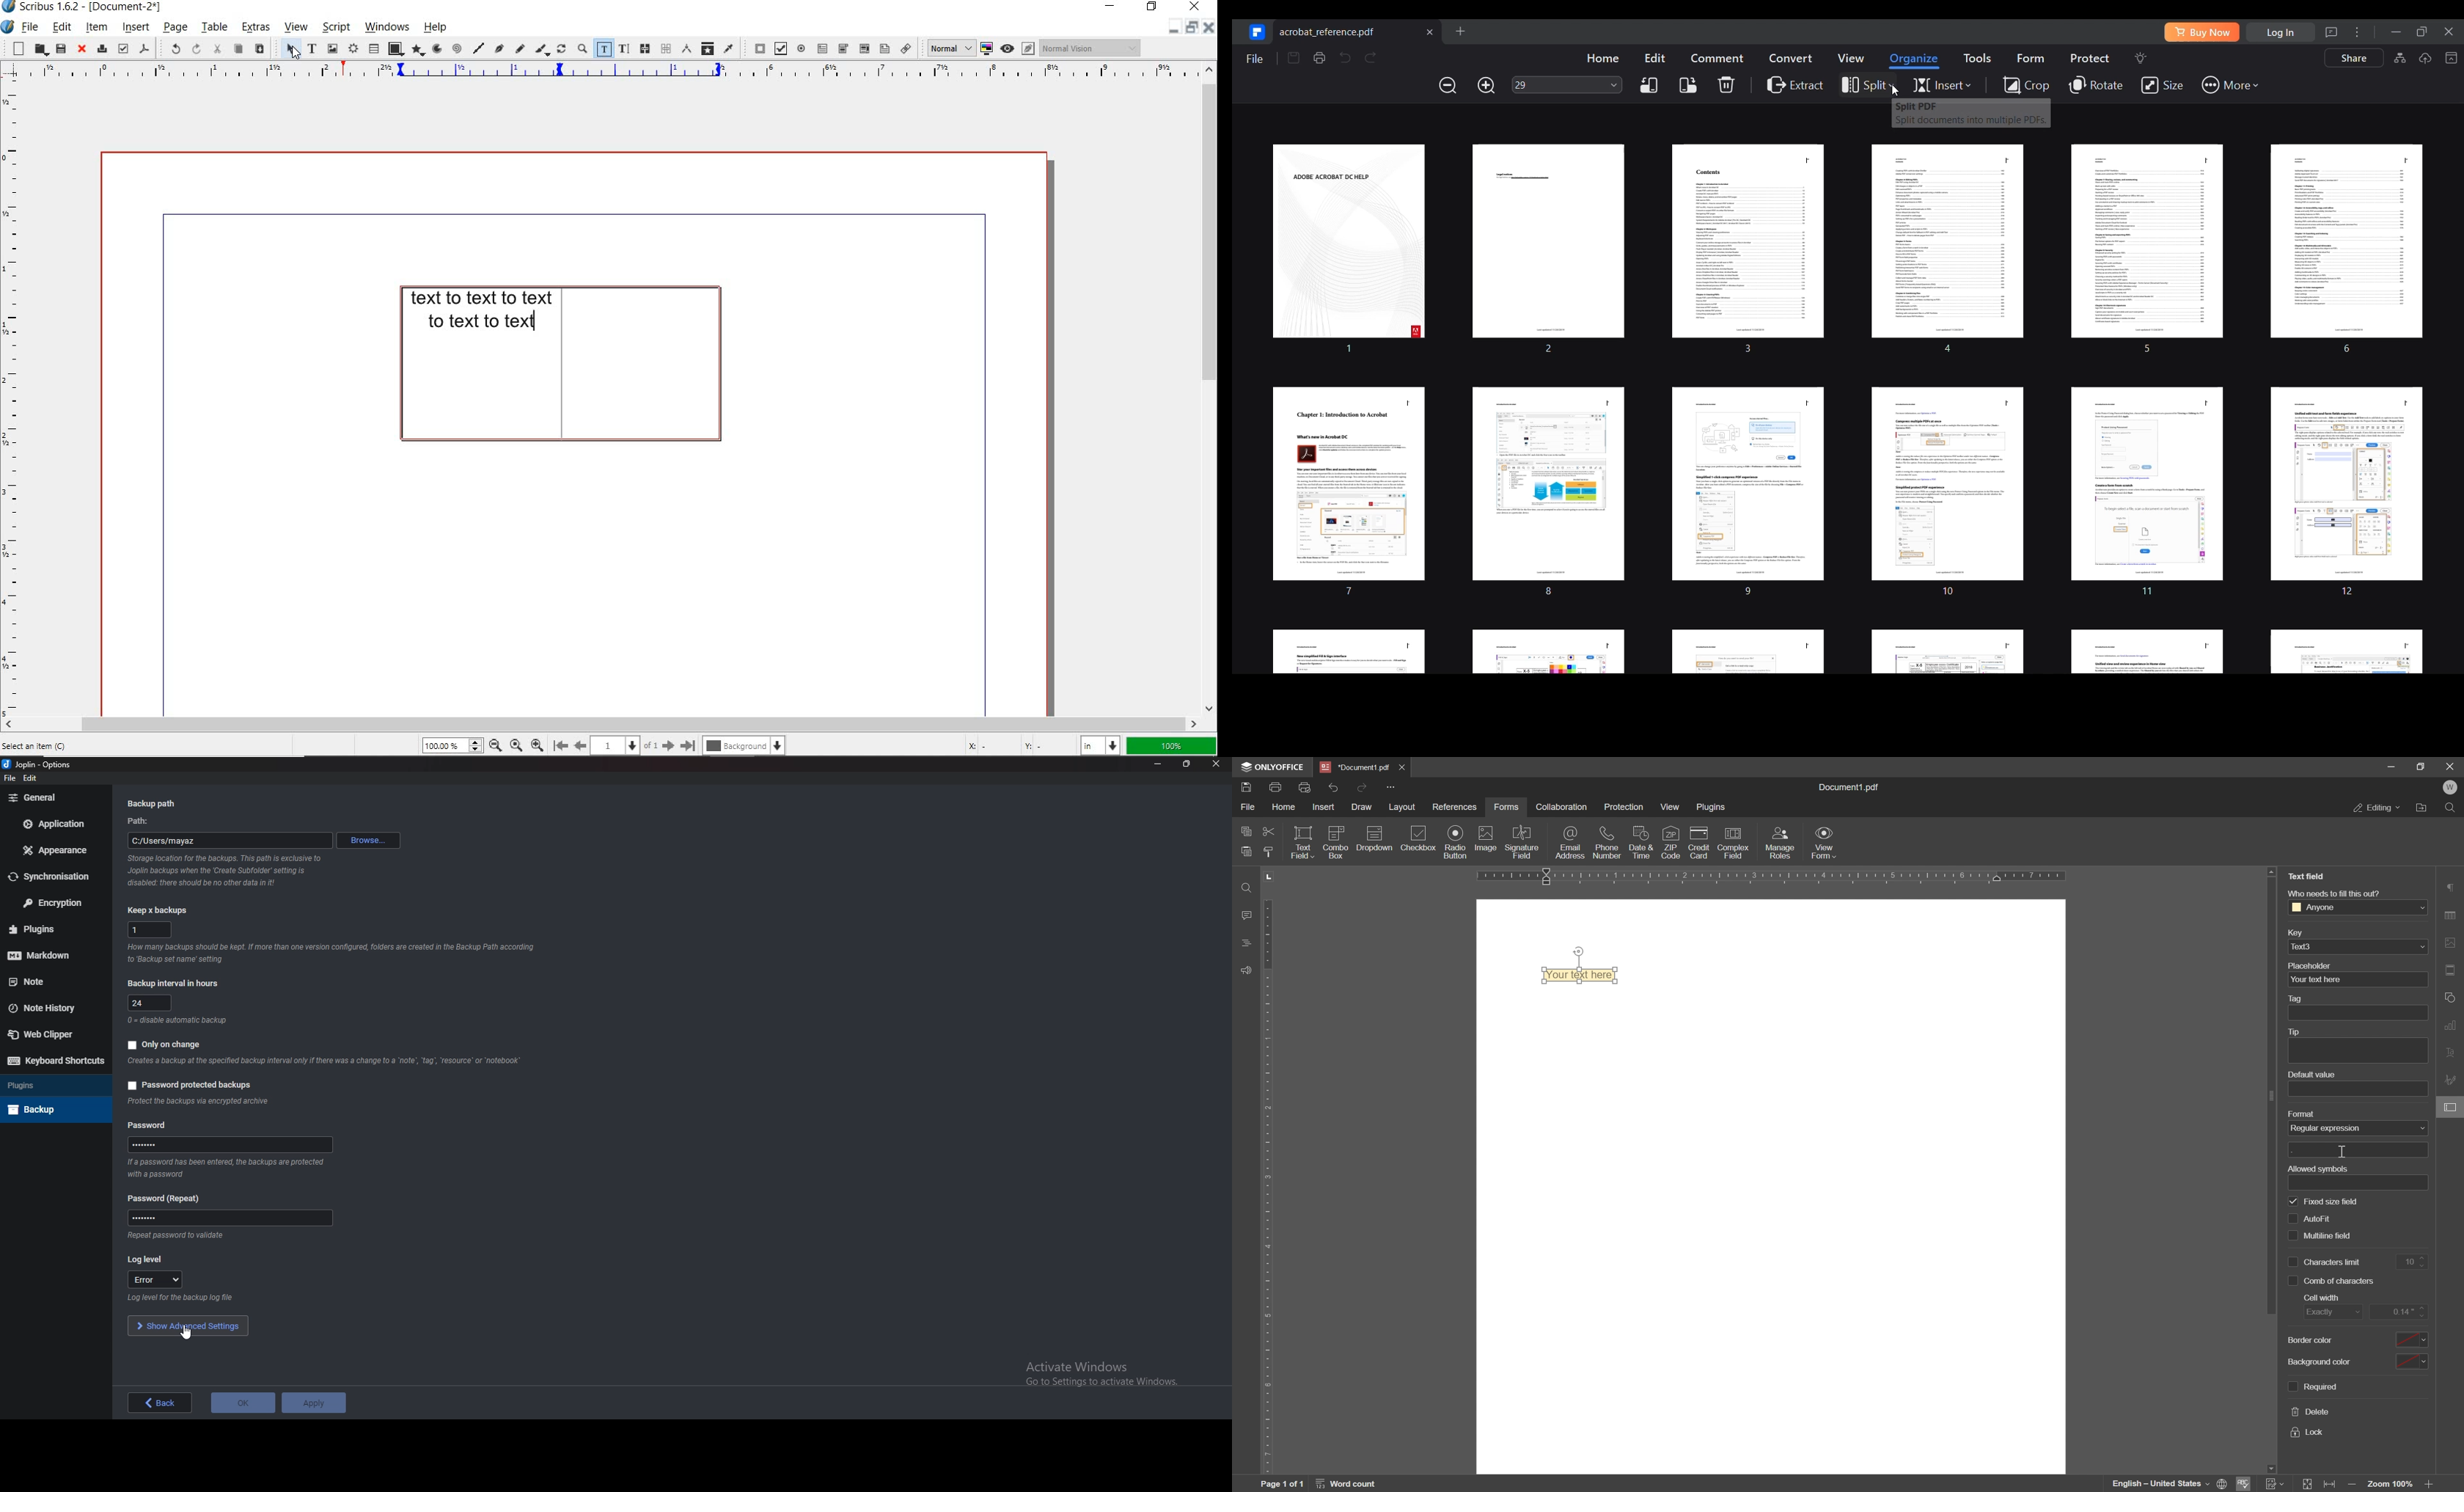  Describe the element at coordinates (182, 1335) in the screenshot. I see `cursor` at that location.